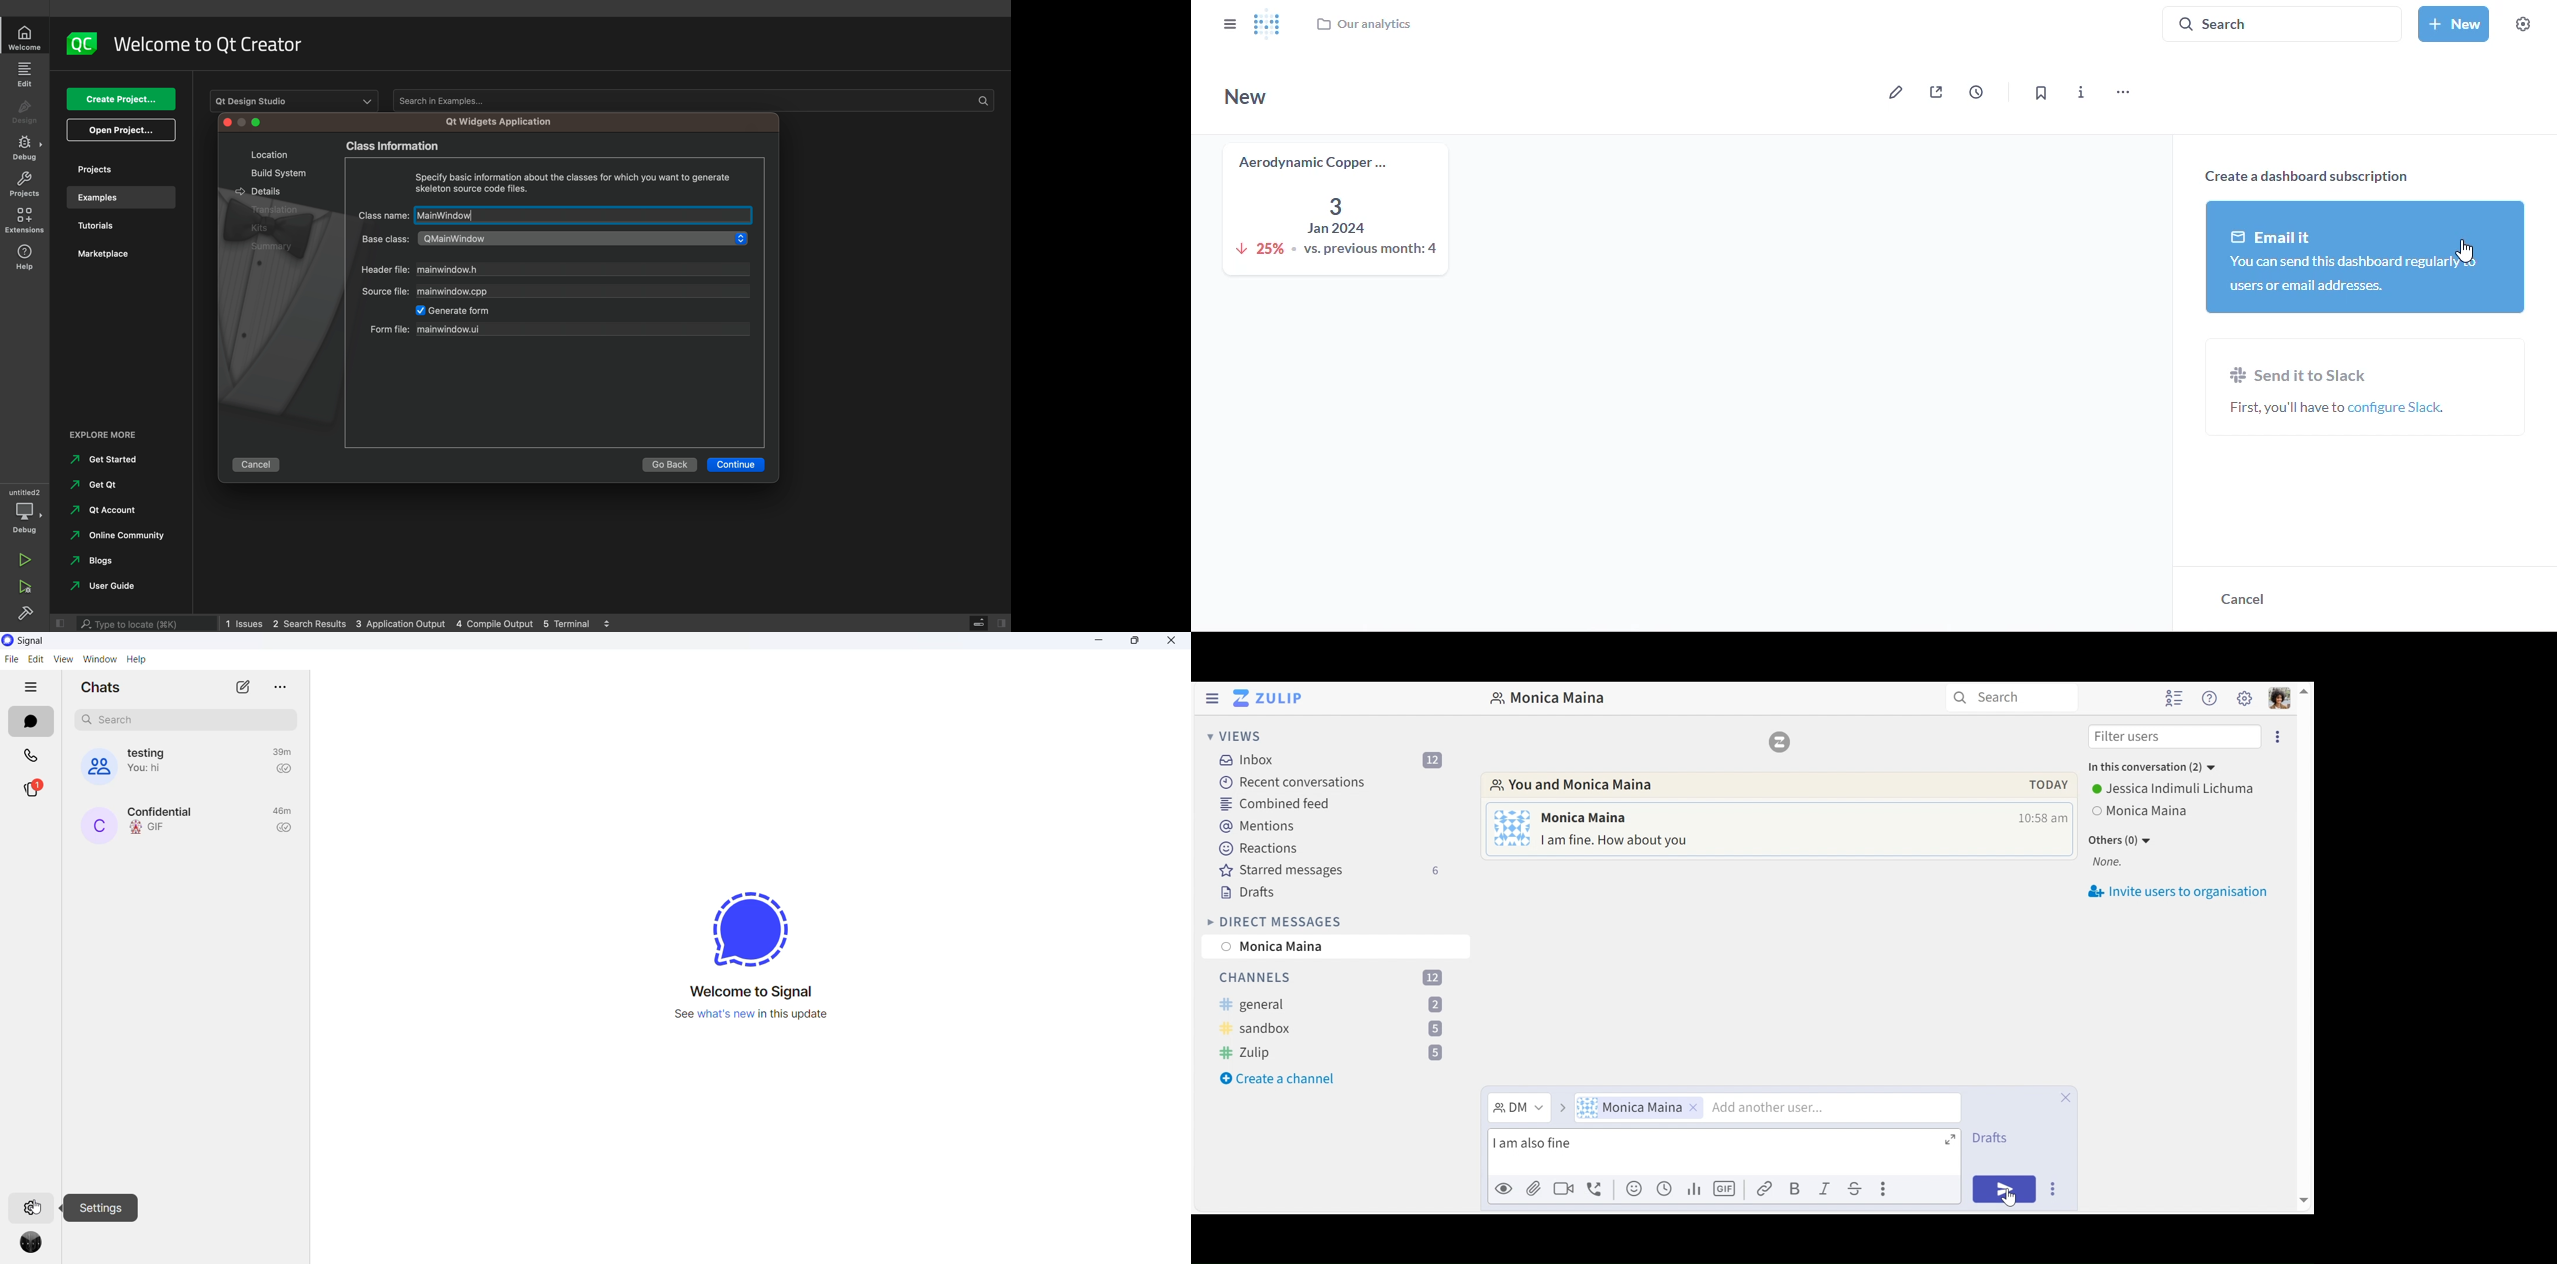  What do you see at coordinates (2182, 894) in the screenshot?
I see `invite` at bounding box center [2182, 894].